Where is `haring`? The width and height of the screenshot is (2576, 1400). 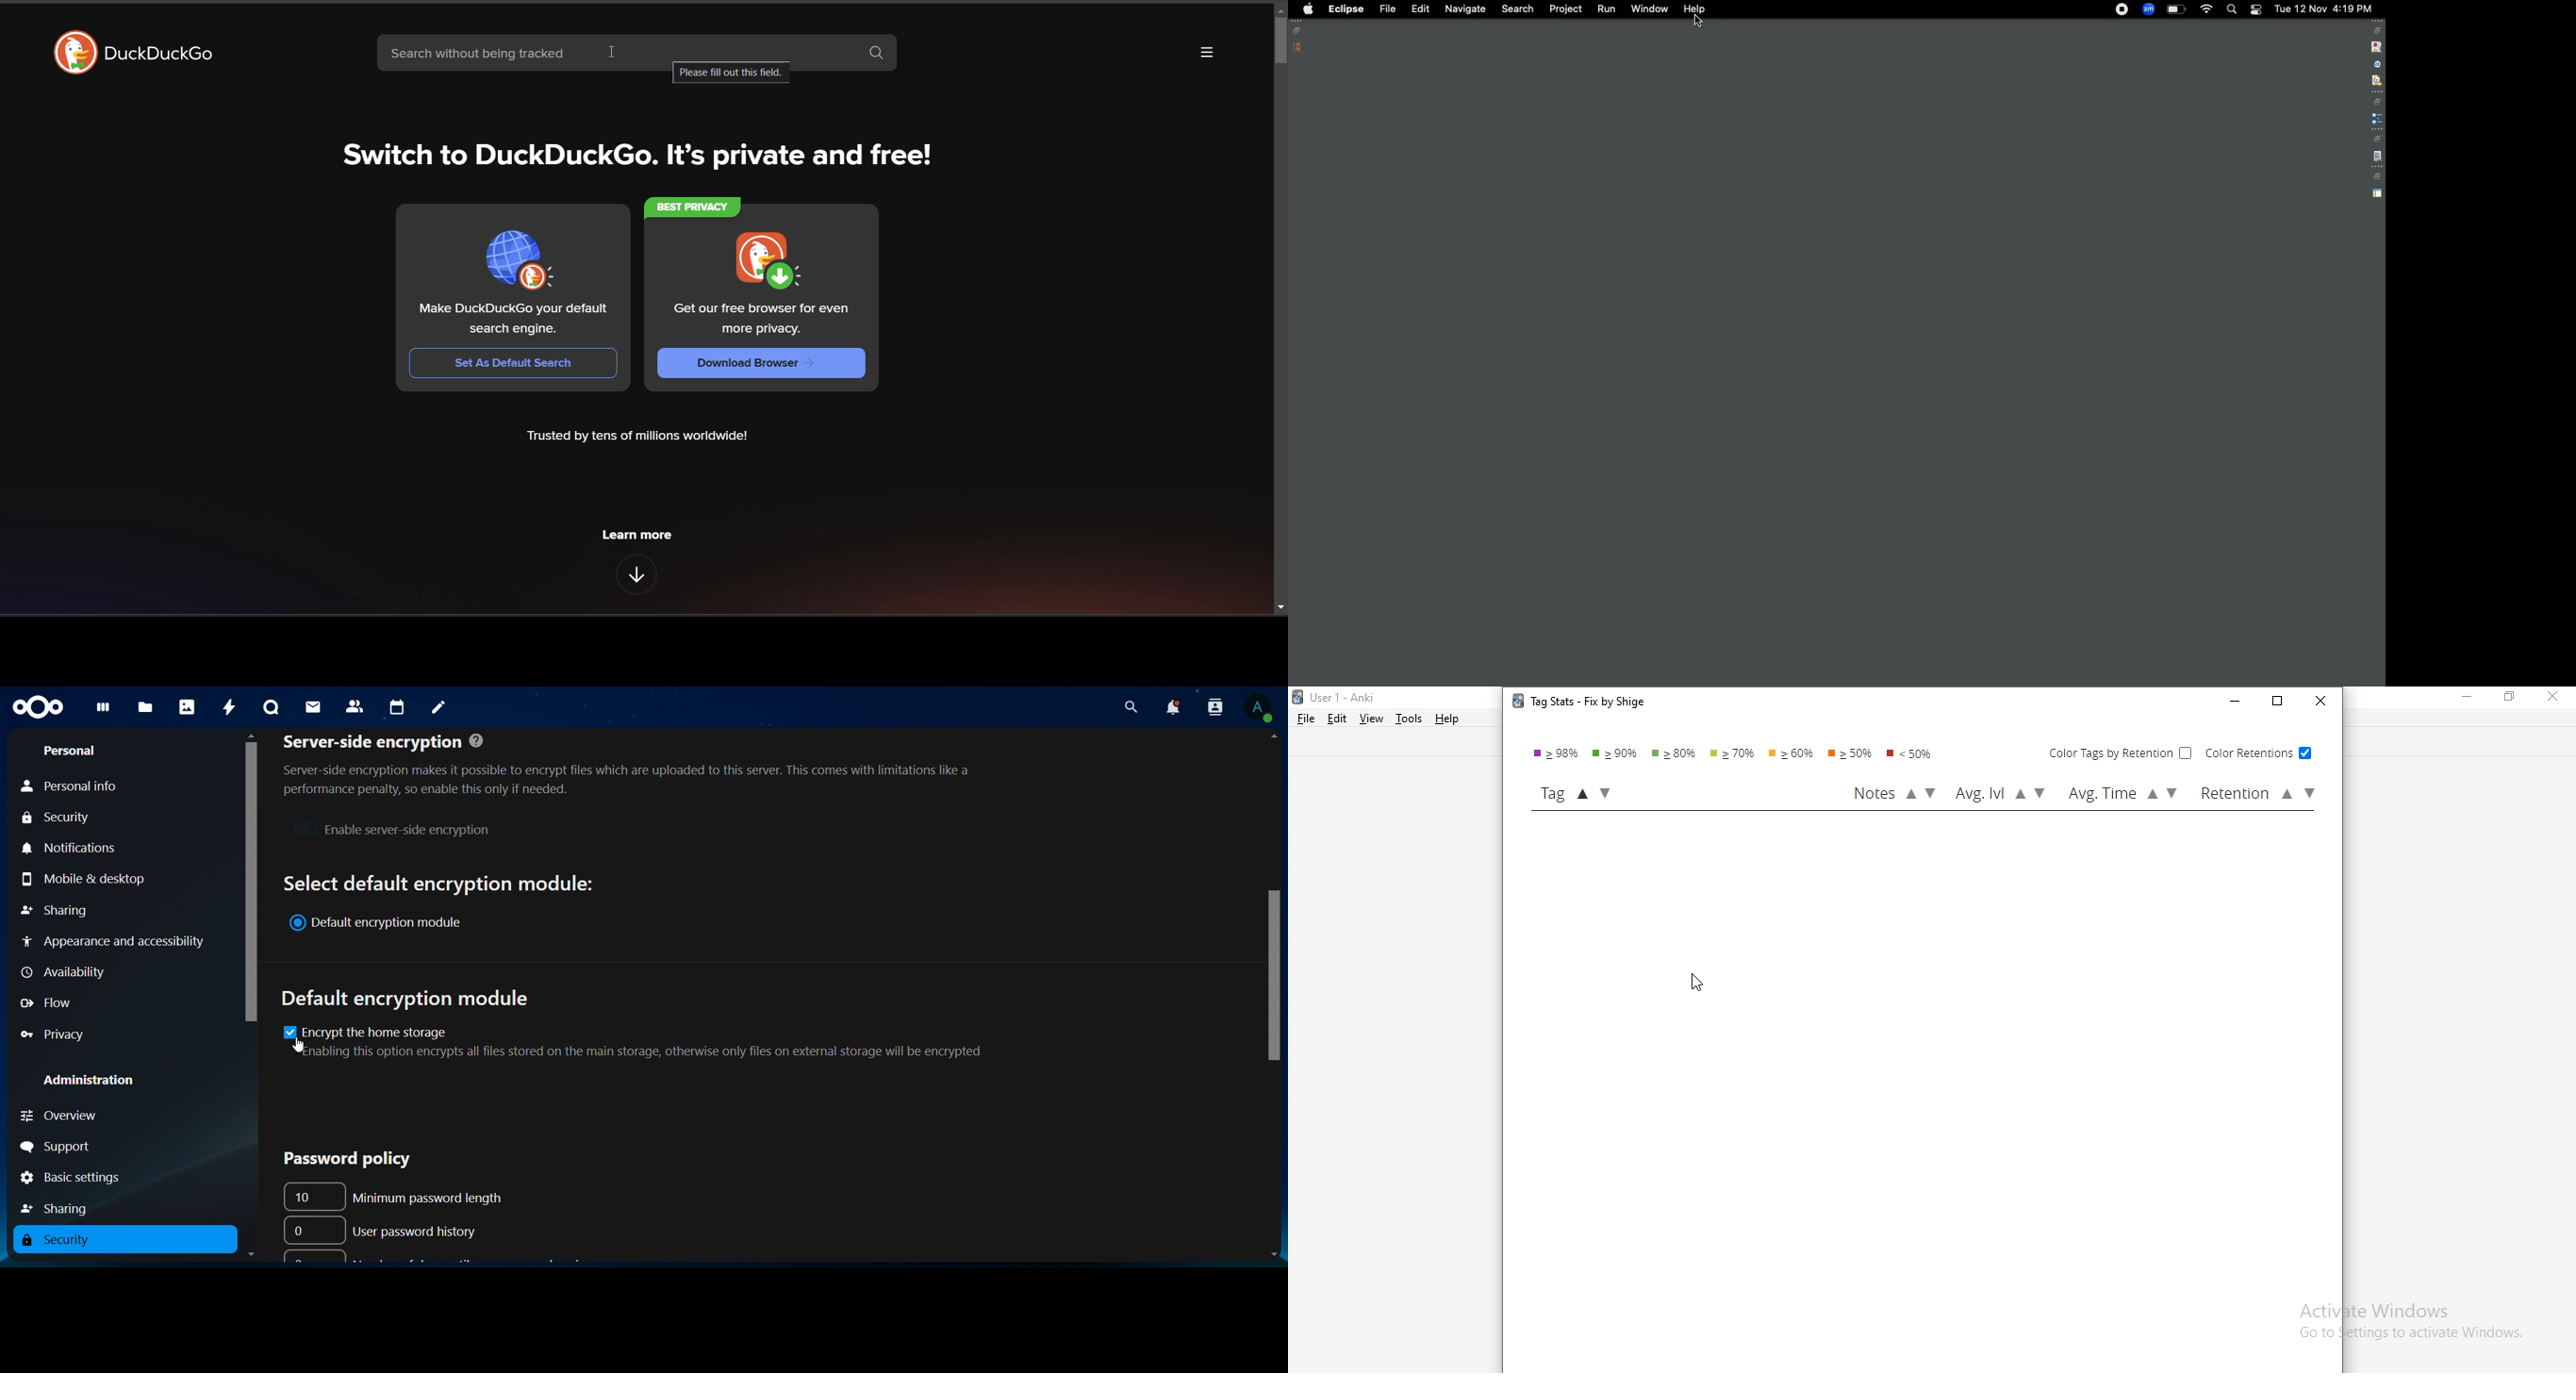
haring is located at coordinates (60, 1206).